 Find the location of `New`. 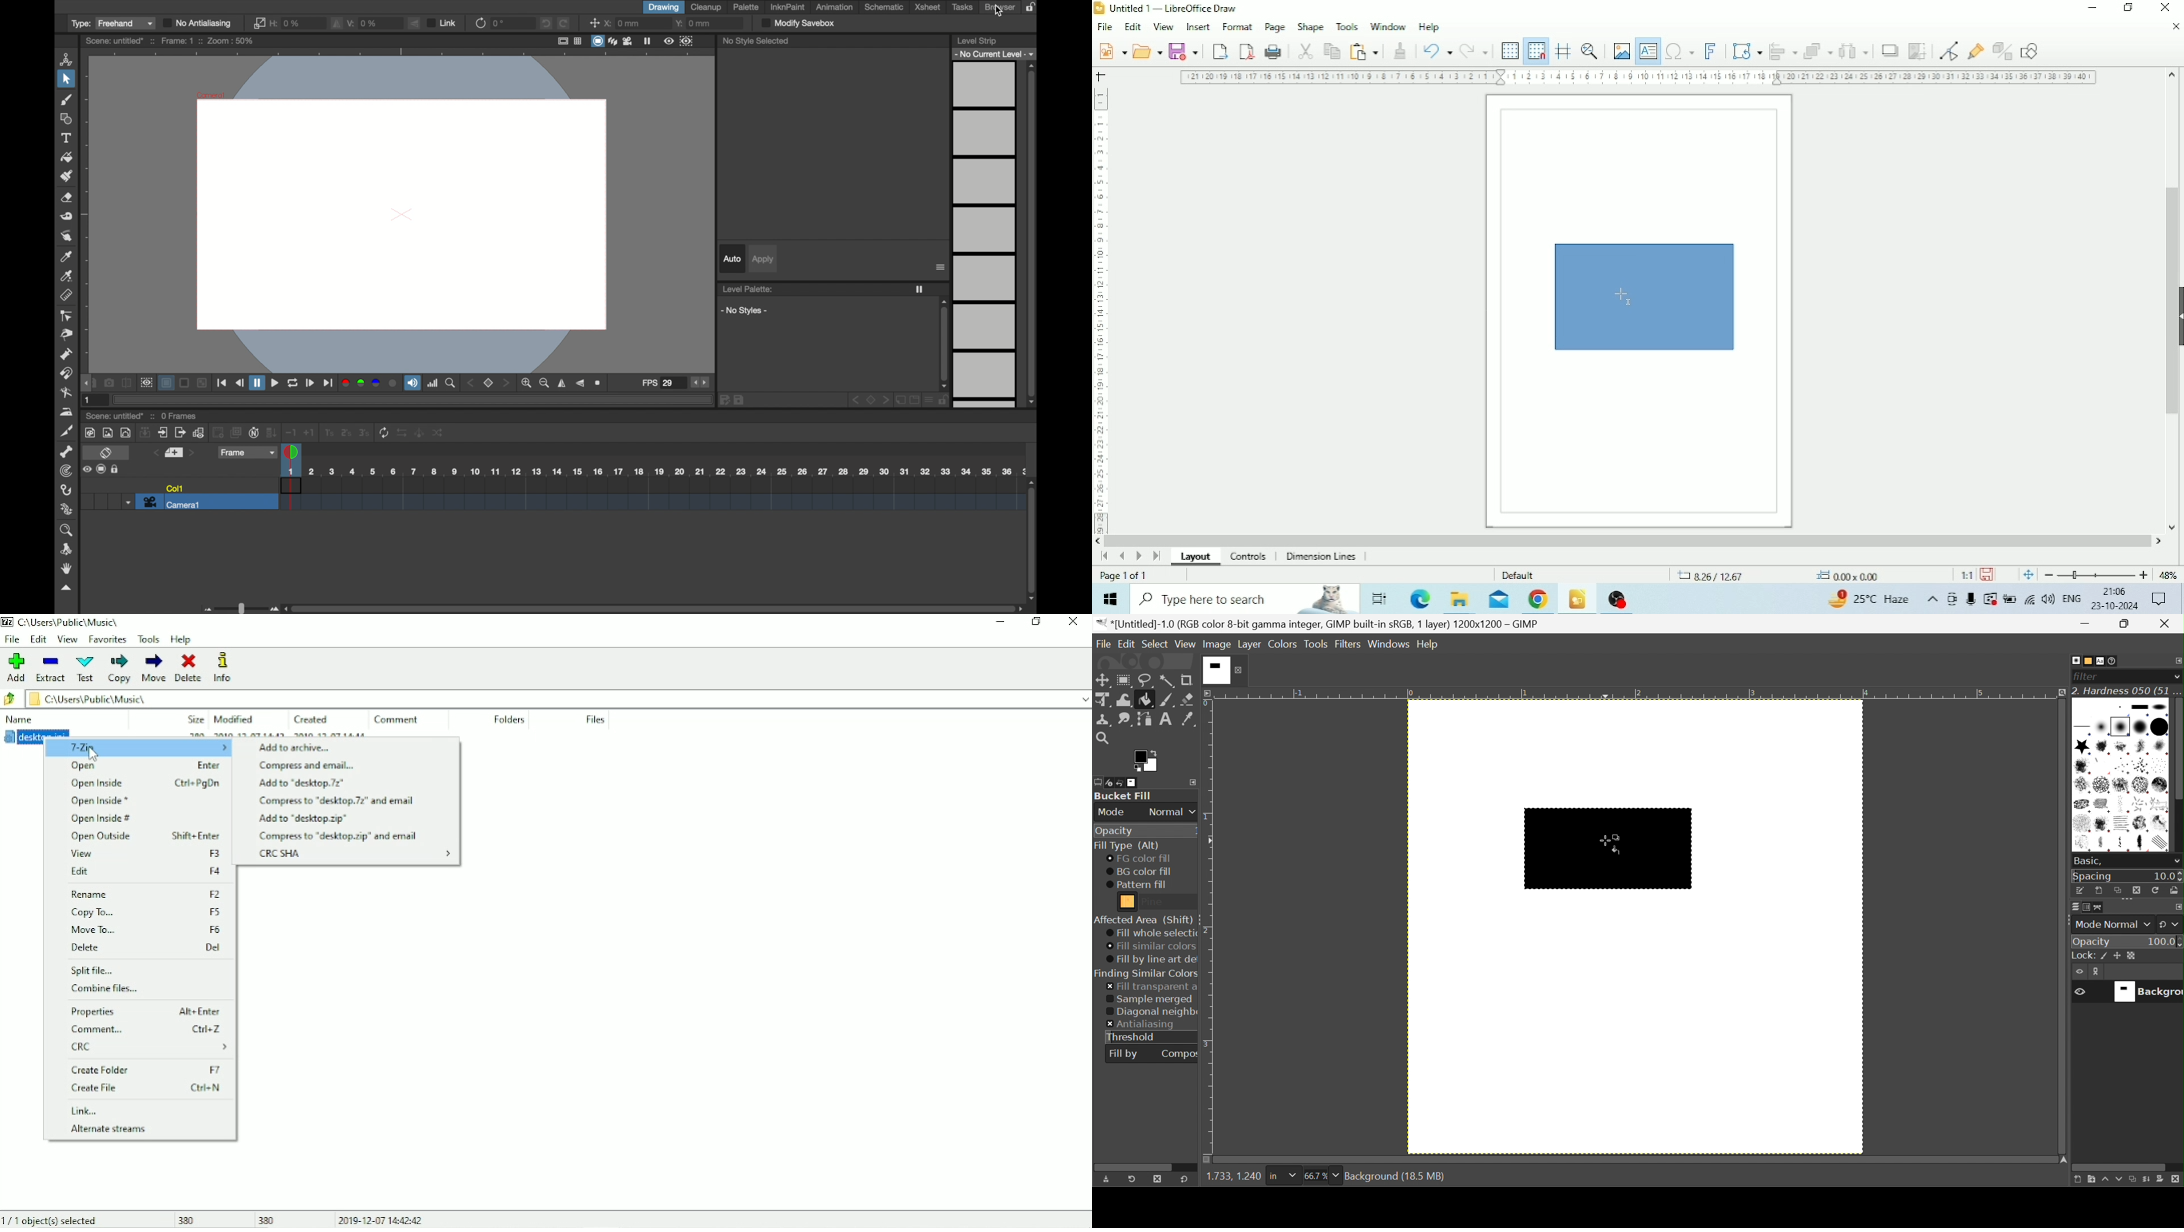

New is located at coordinates (1110, 51).